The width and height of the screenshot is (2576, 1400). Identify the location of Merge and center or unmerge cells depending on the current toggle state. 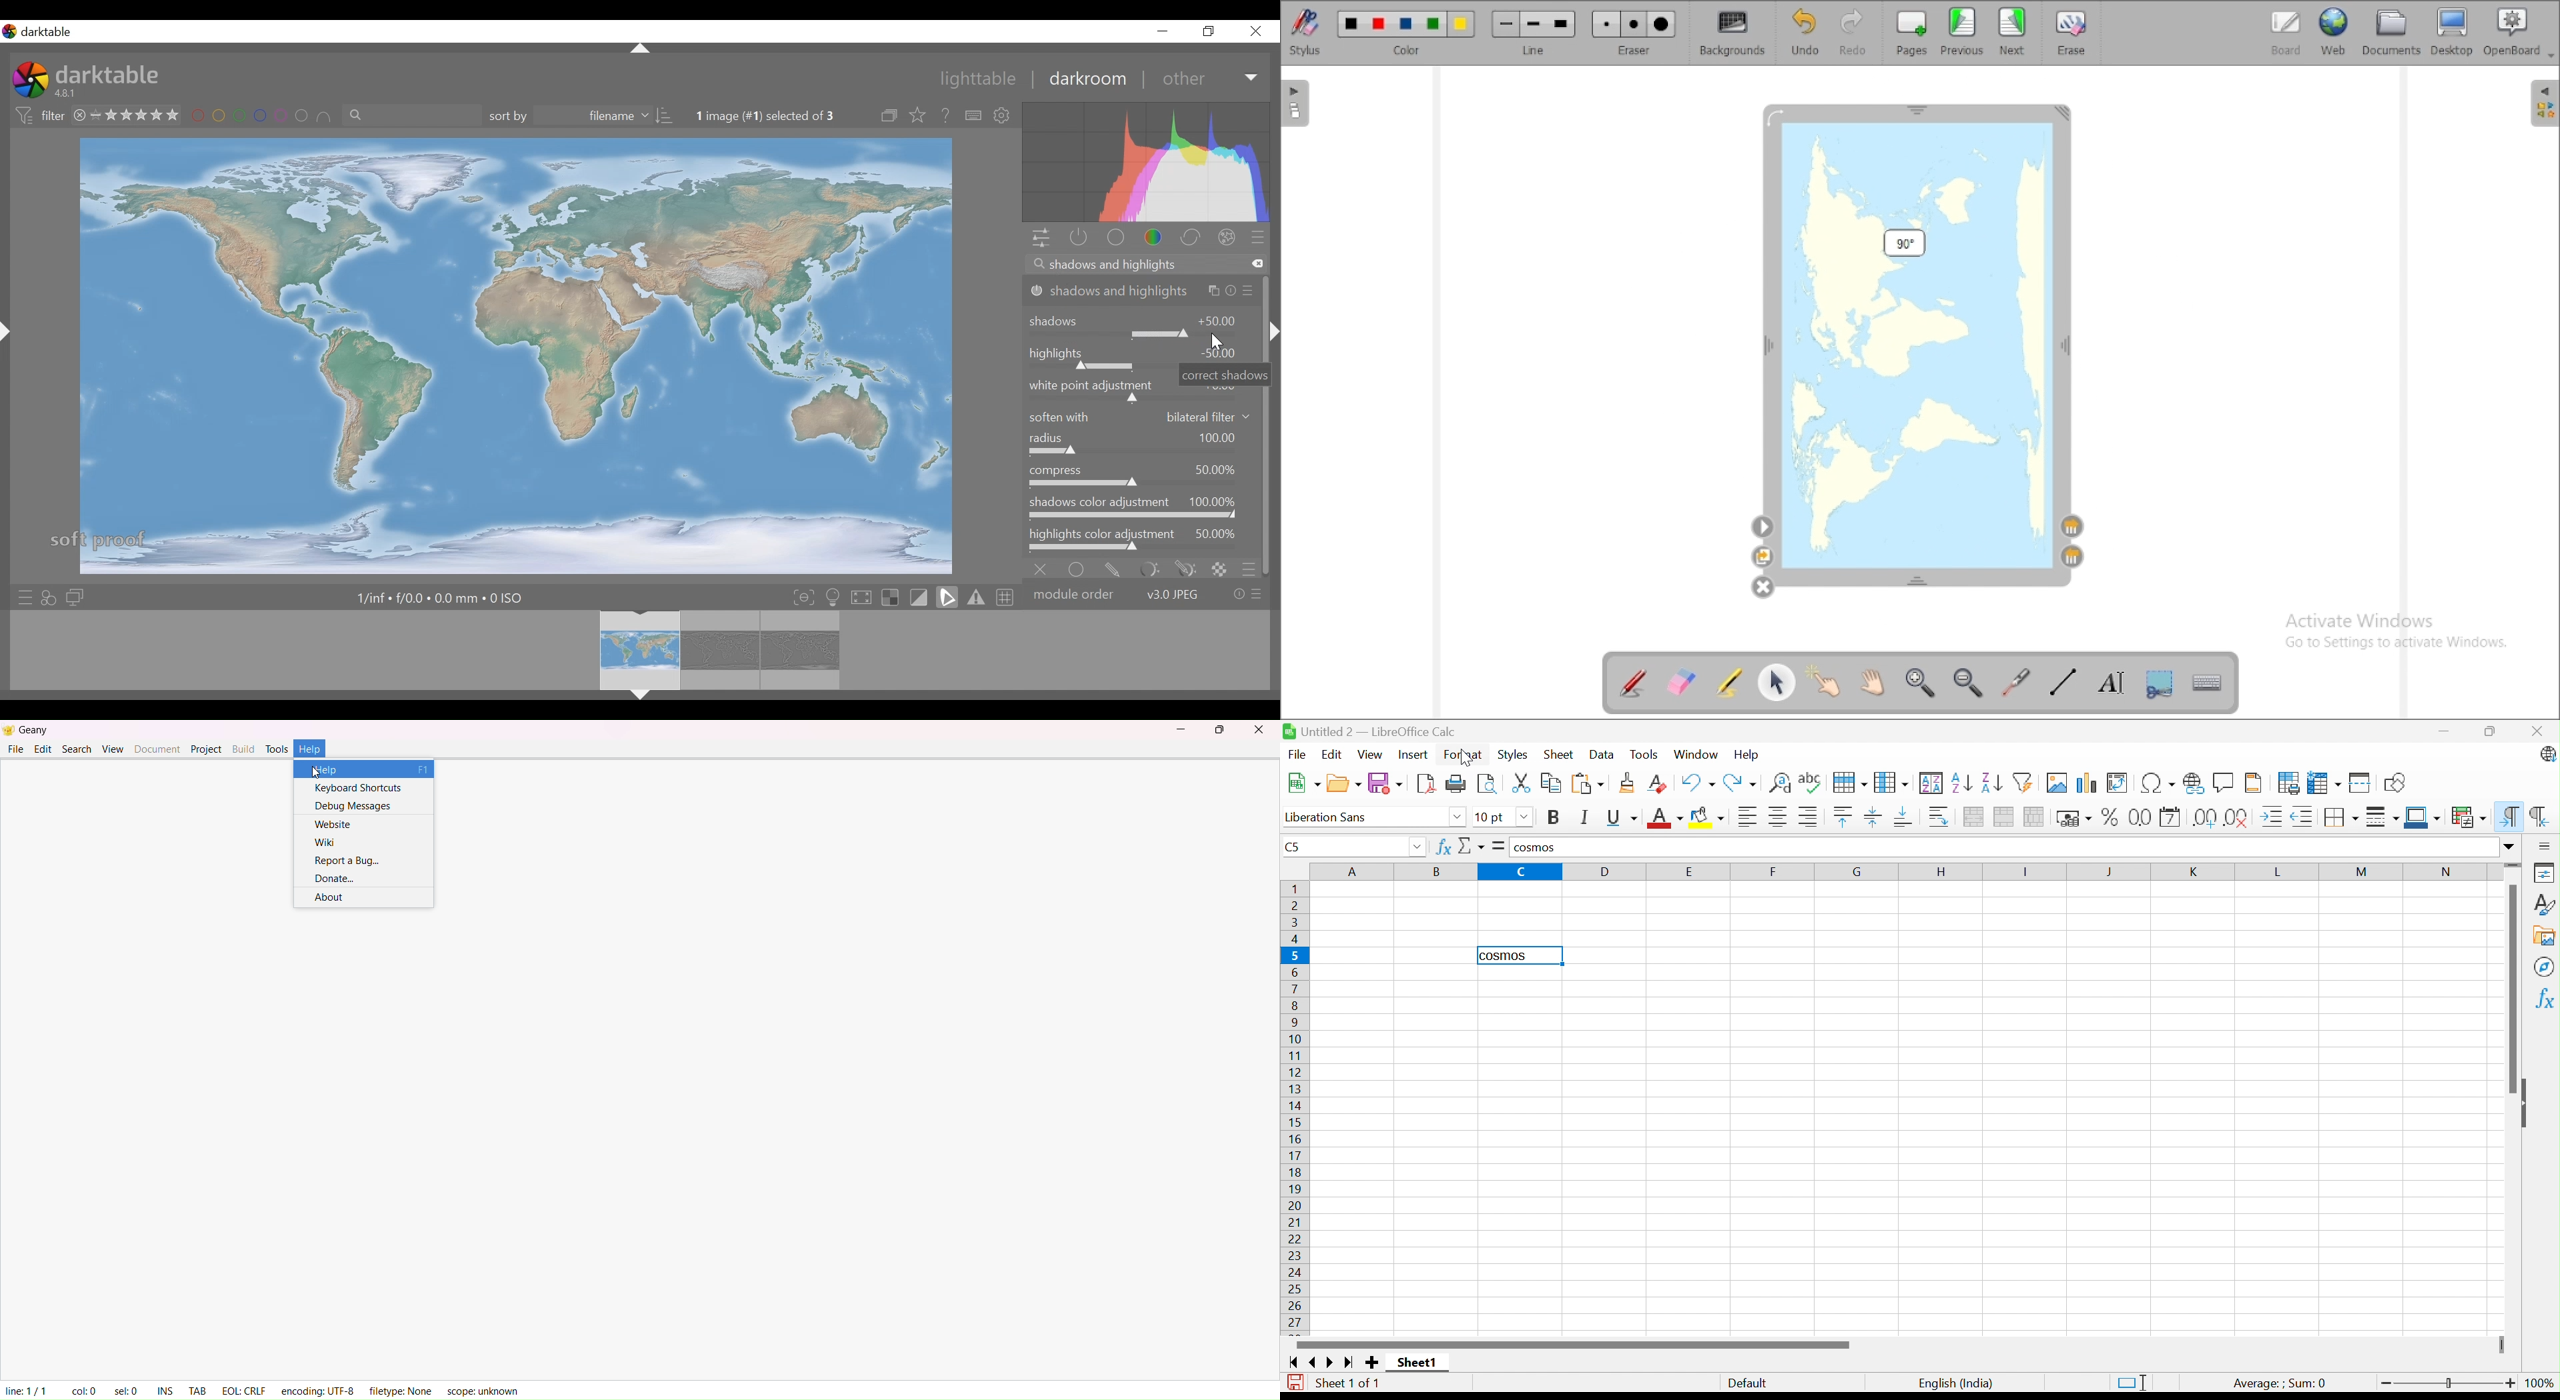
(1973, 817).